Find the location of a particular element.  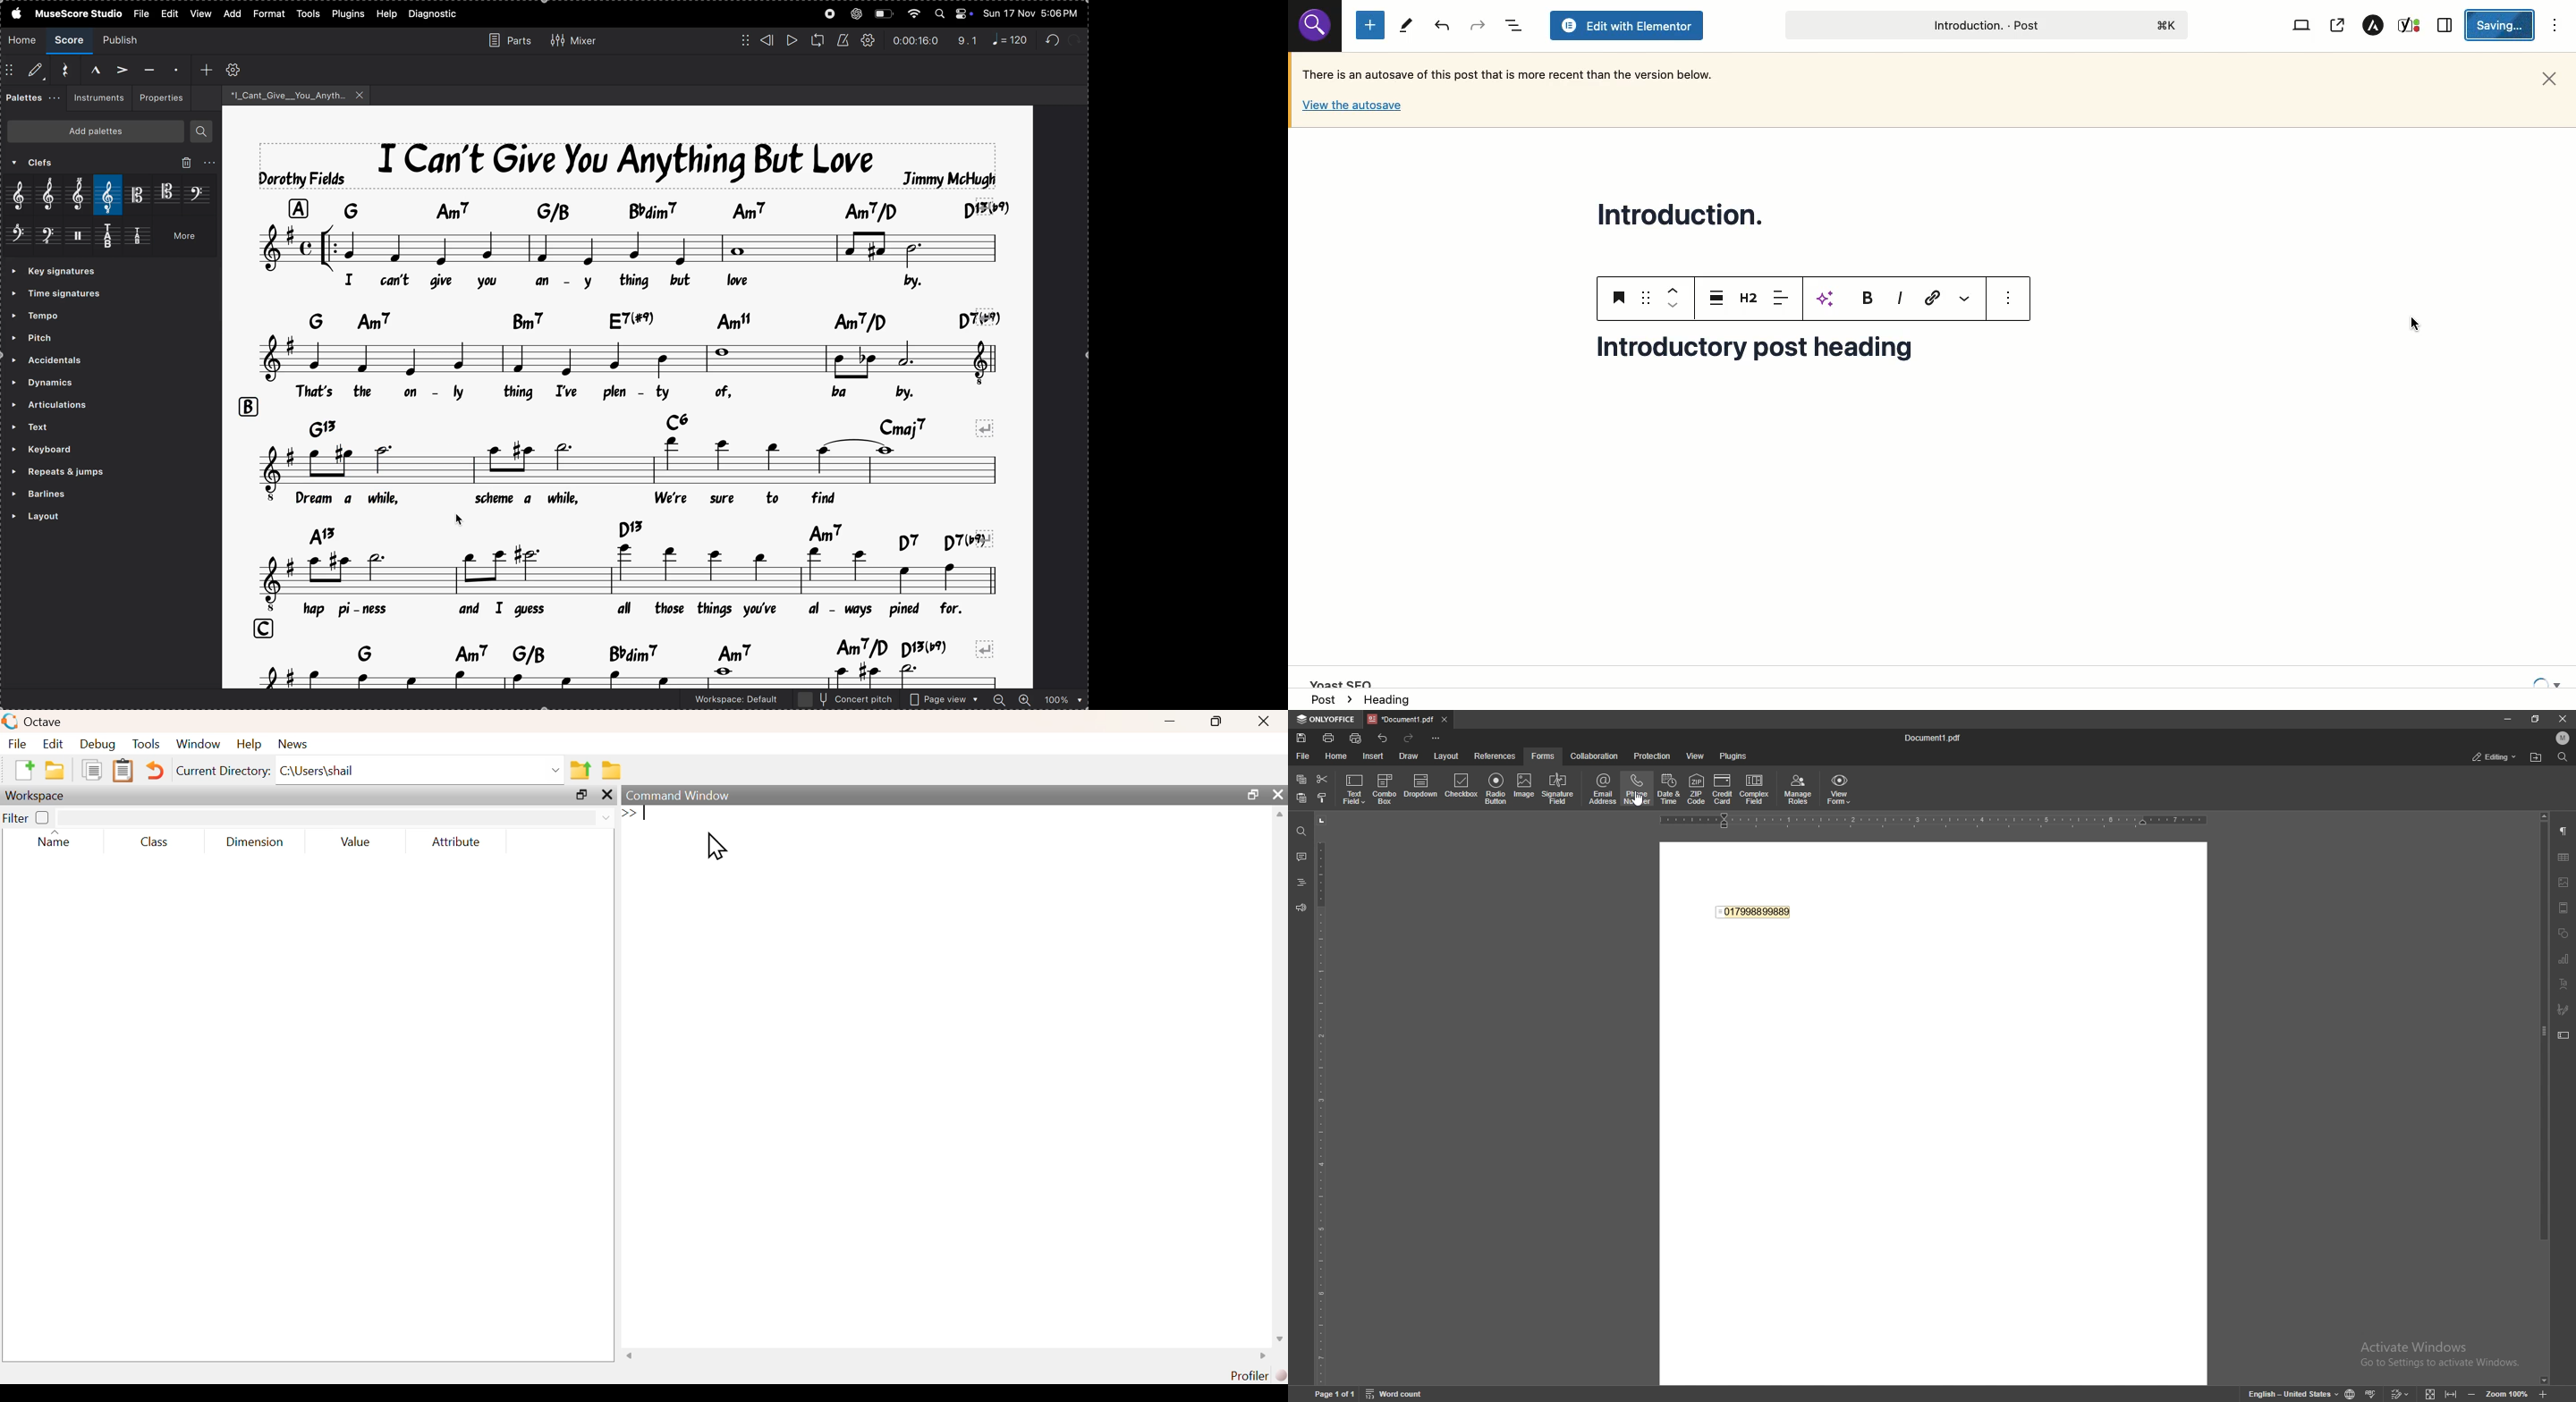

view is located at coordinates (168, 13).